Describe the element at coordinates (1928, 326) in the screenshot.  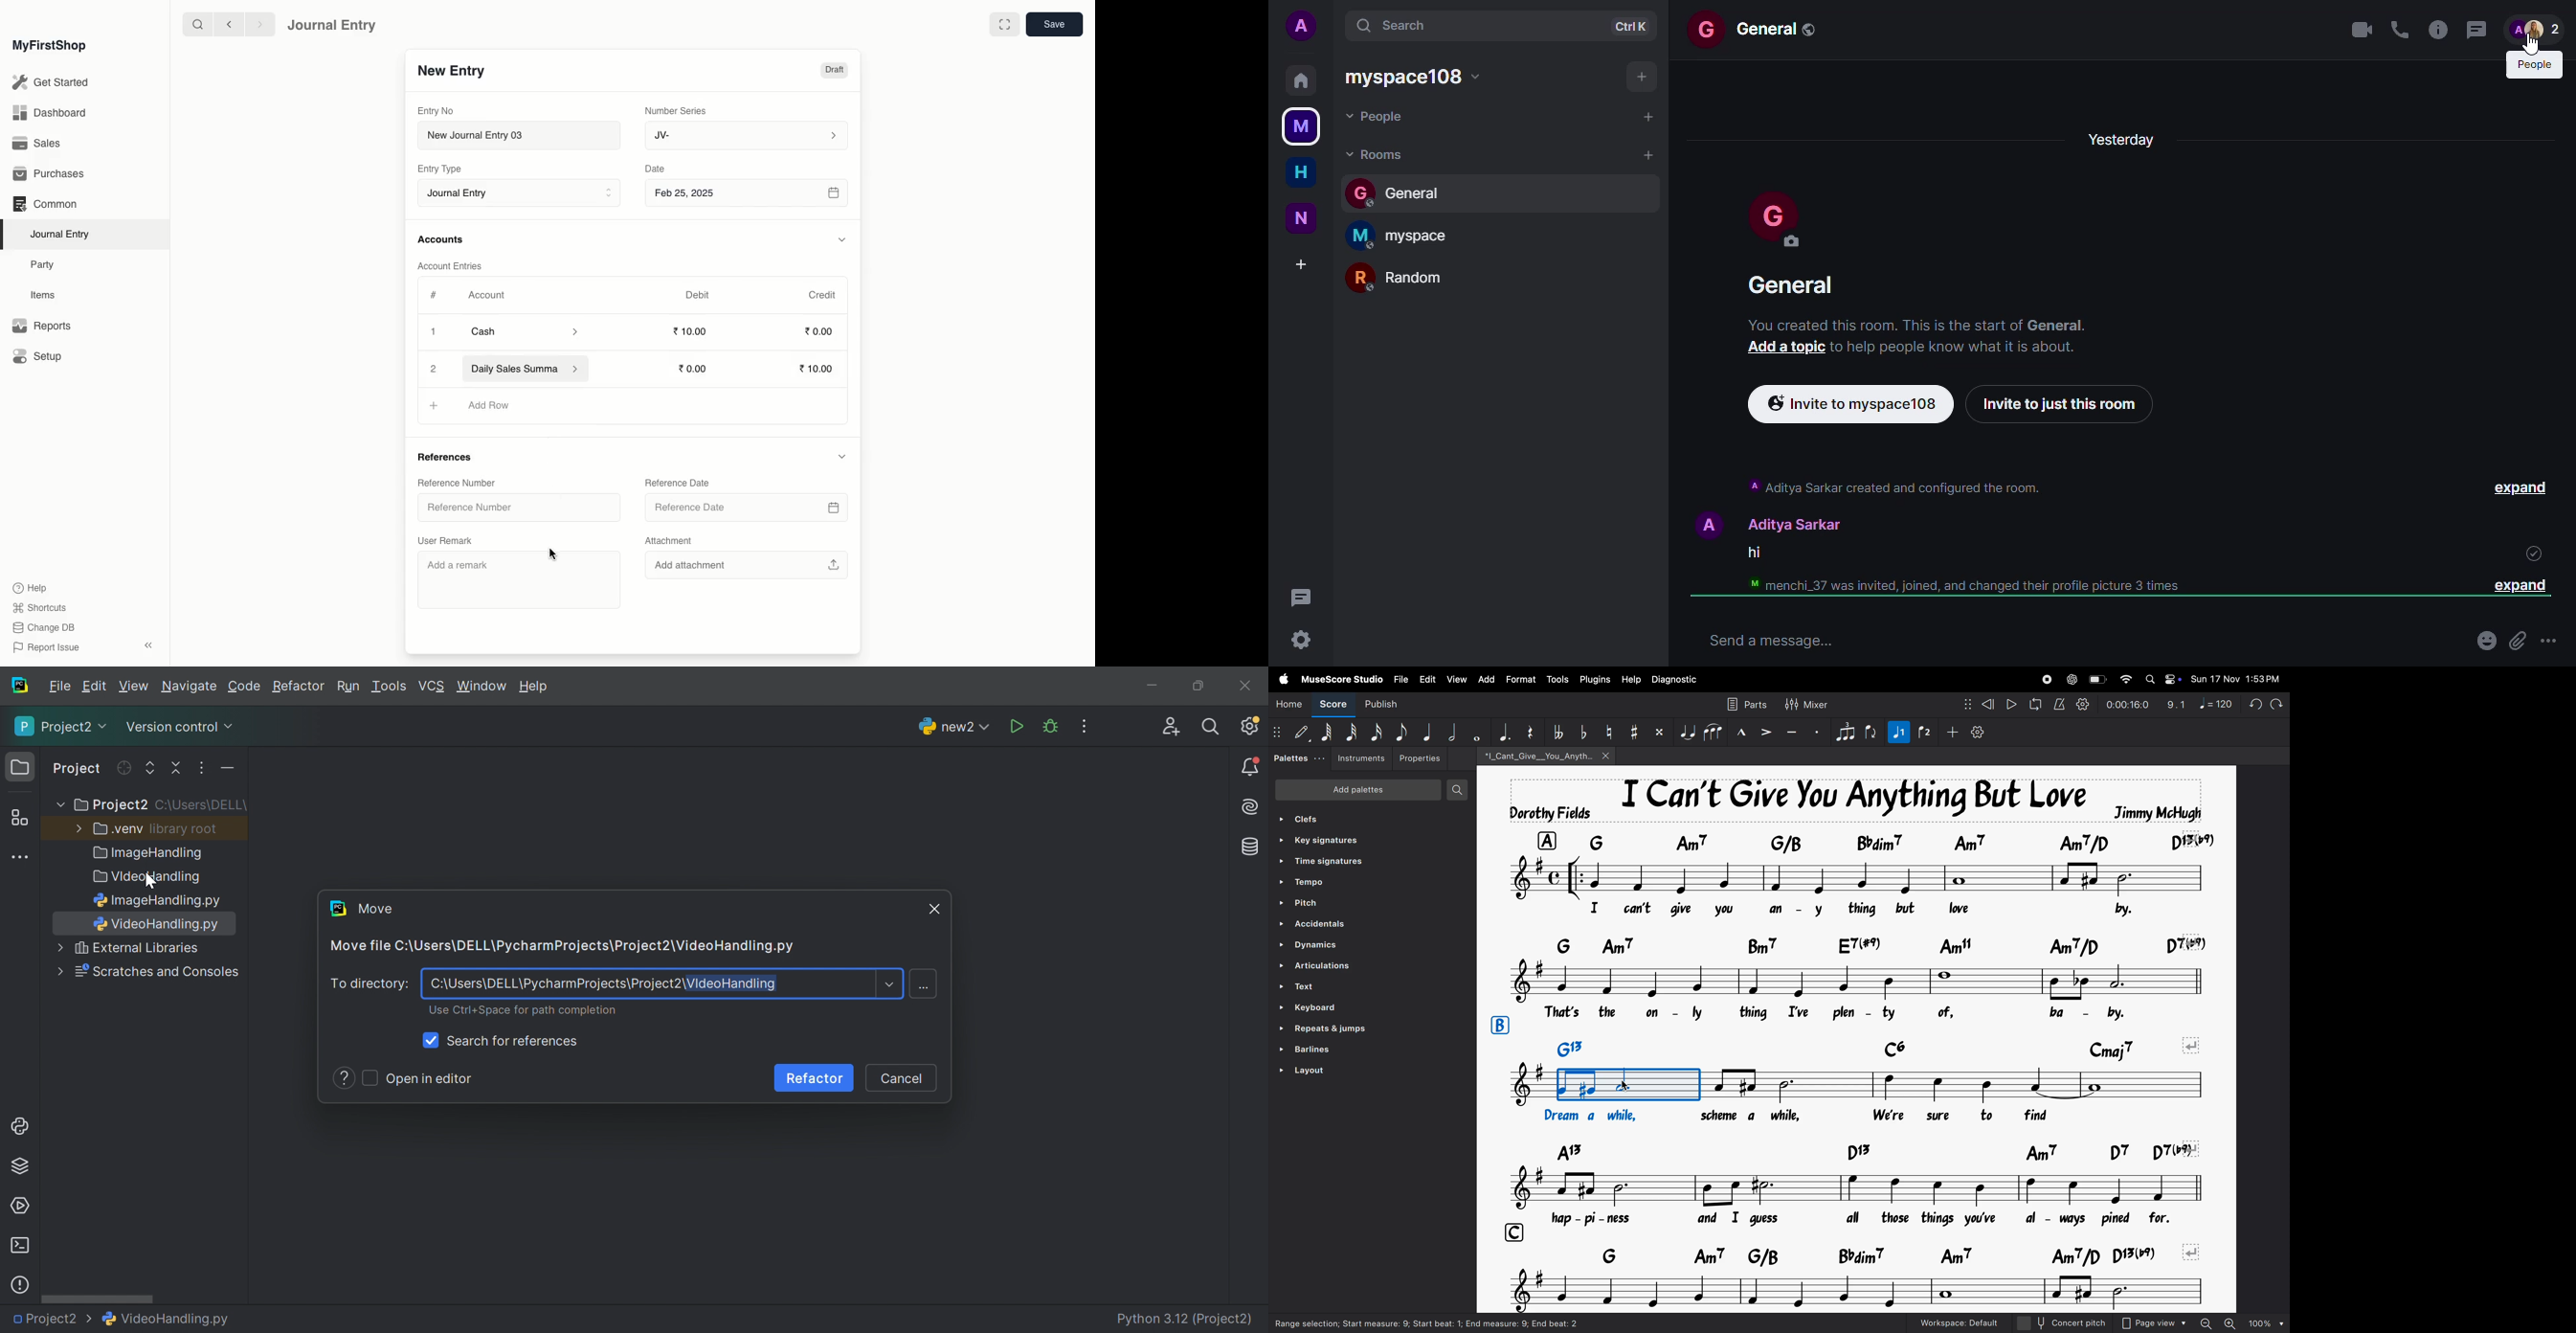
I see `‘You created this room. This is the start of General.` at that location.